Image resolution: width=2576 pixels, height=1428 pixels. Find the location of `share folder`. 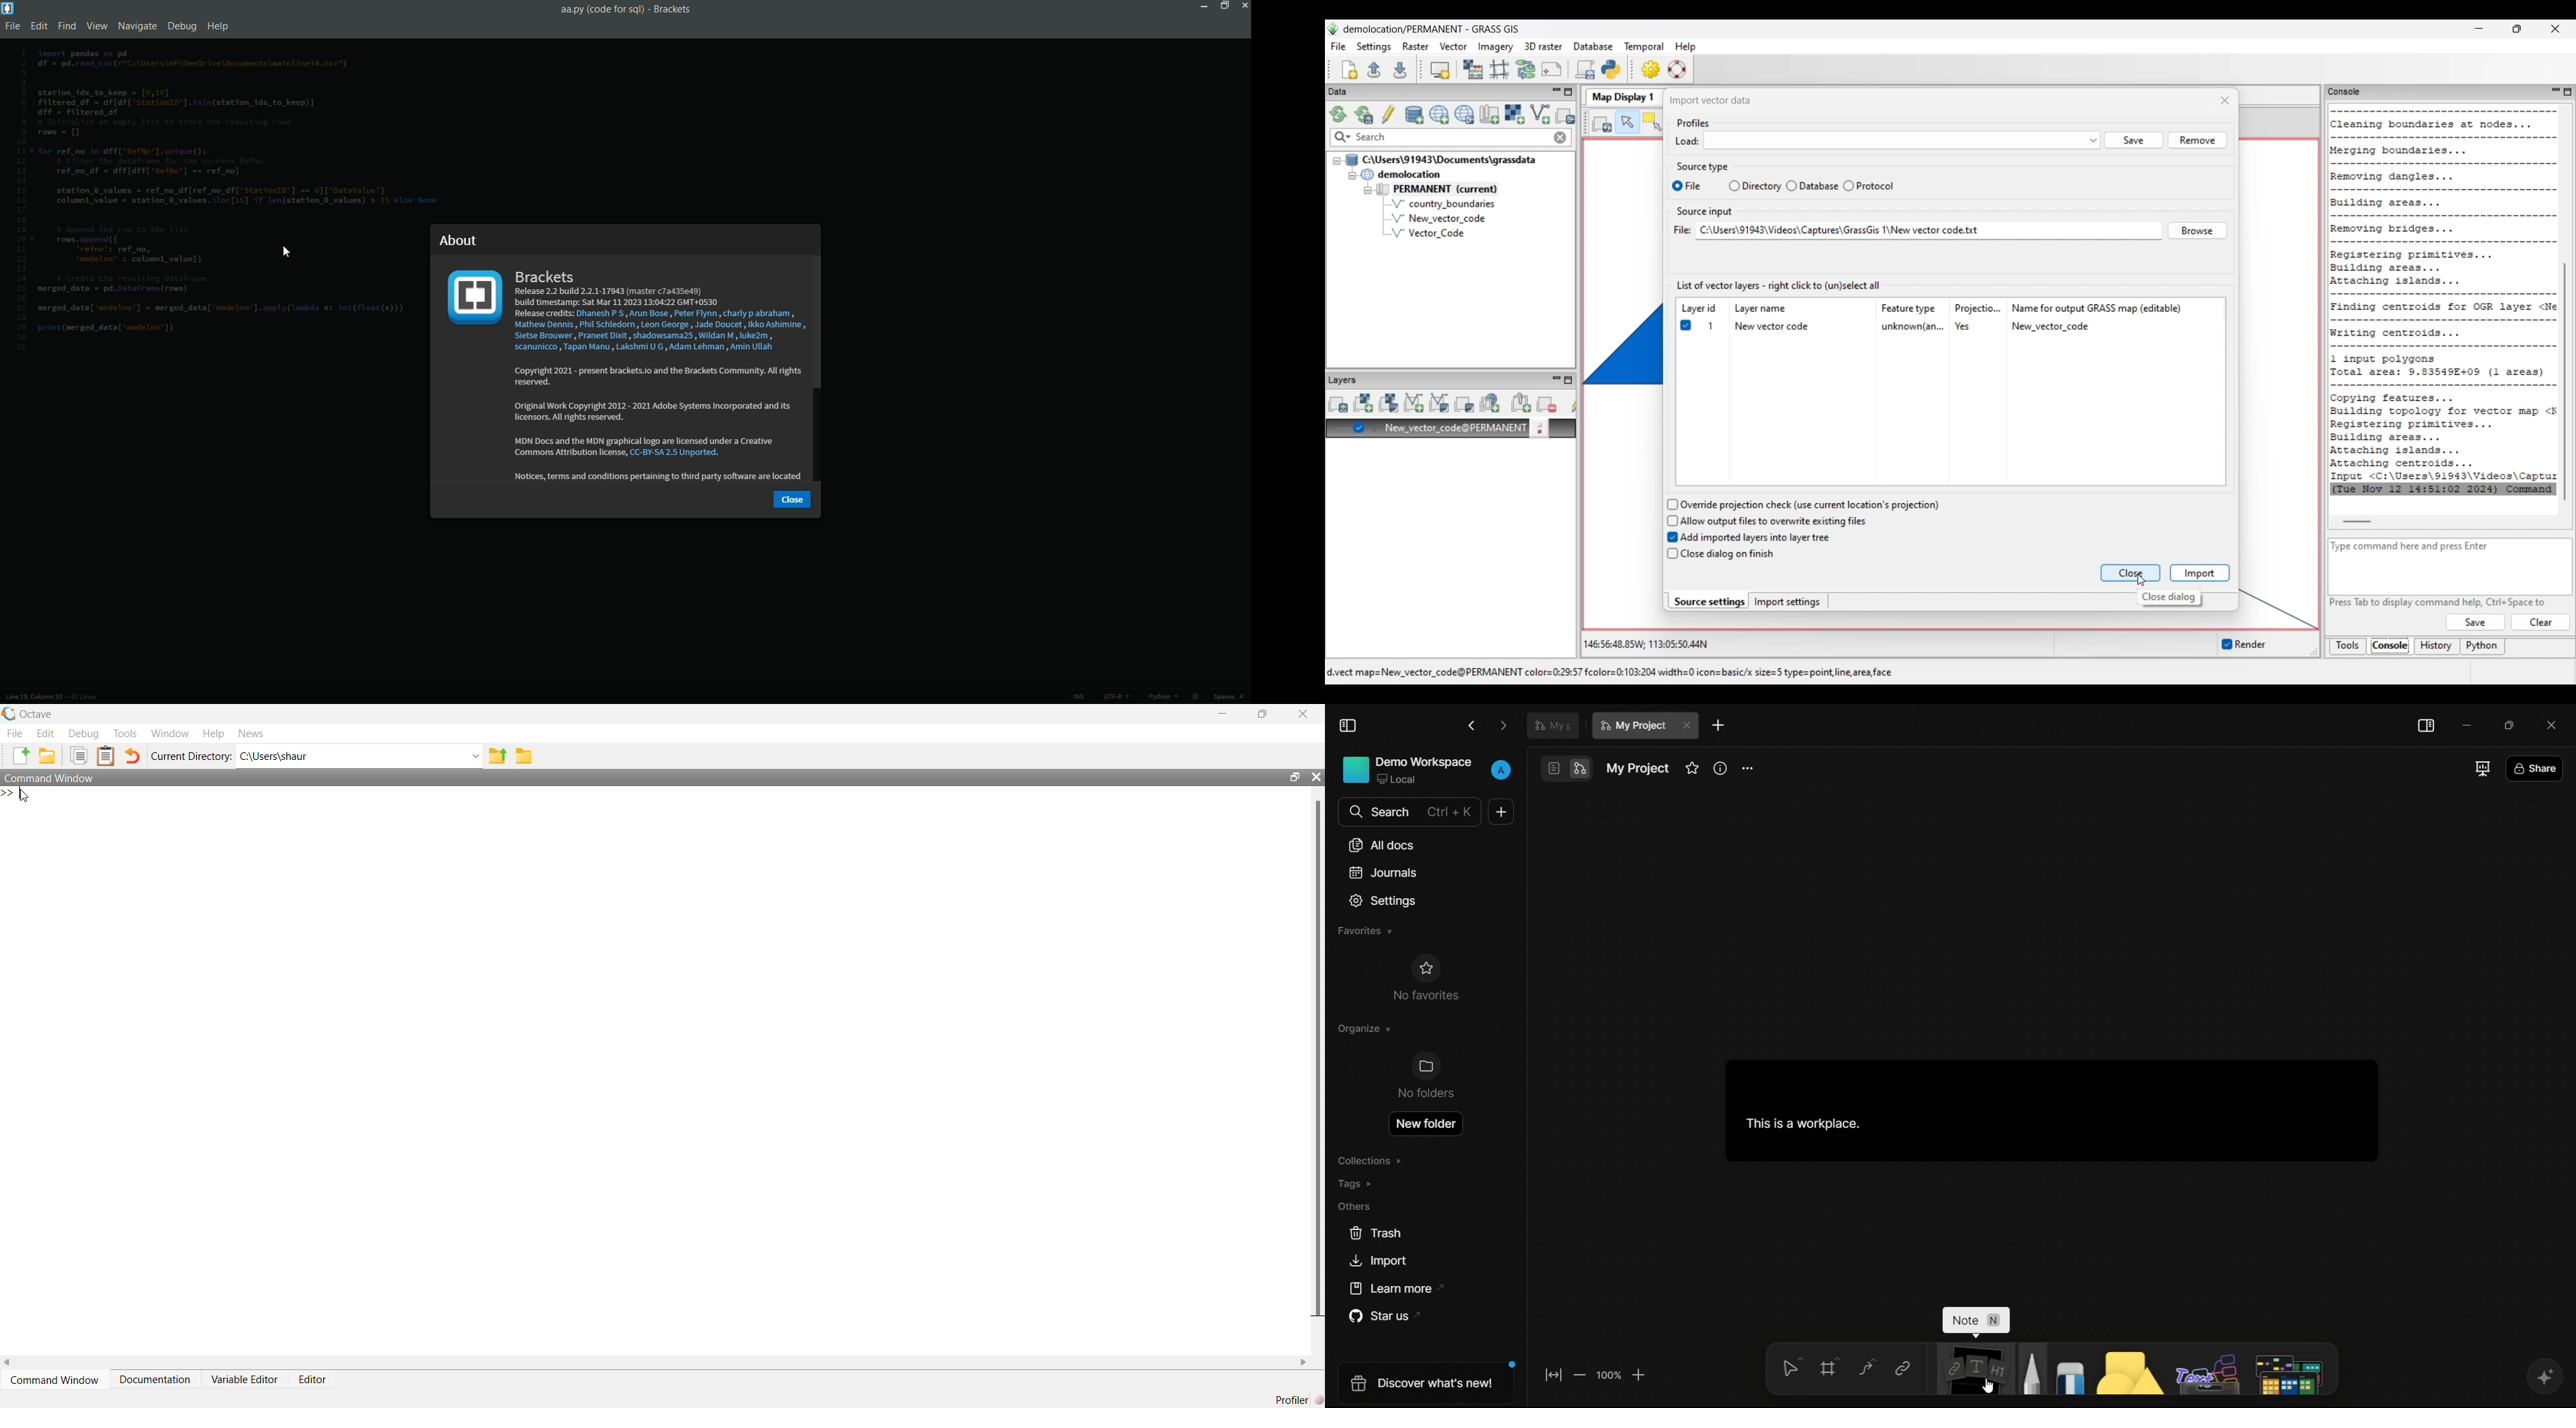

share folder is located at coordinates (497, 756).